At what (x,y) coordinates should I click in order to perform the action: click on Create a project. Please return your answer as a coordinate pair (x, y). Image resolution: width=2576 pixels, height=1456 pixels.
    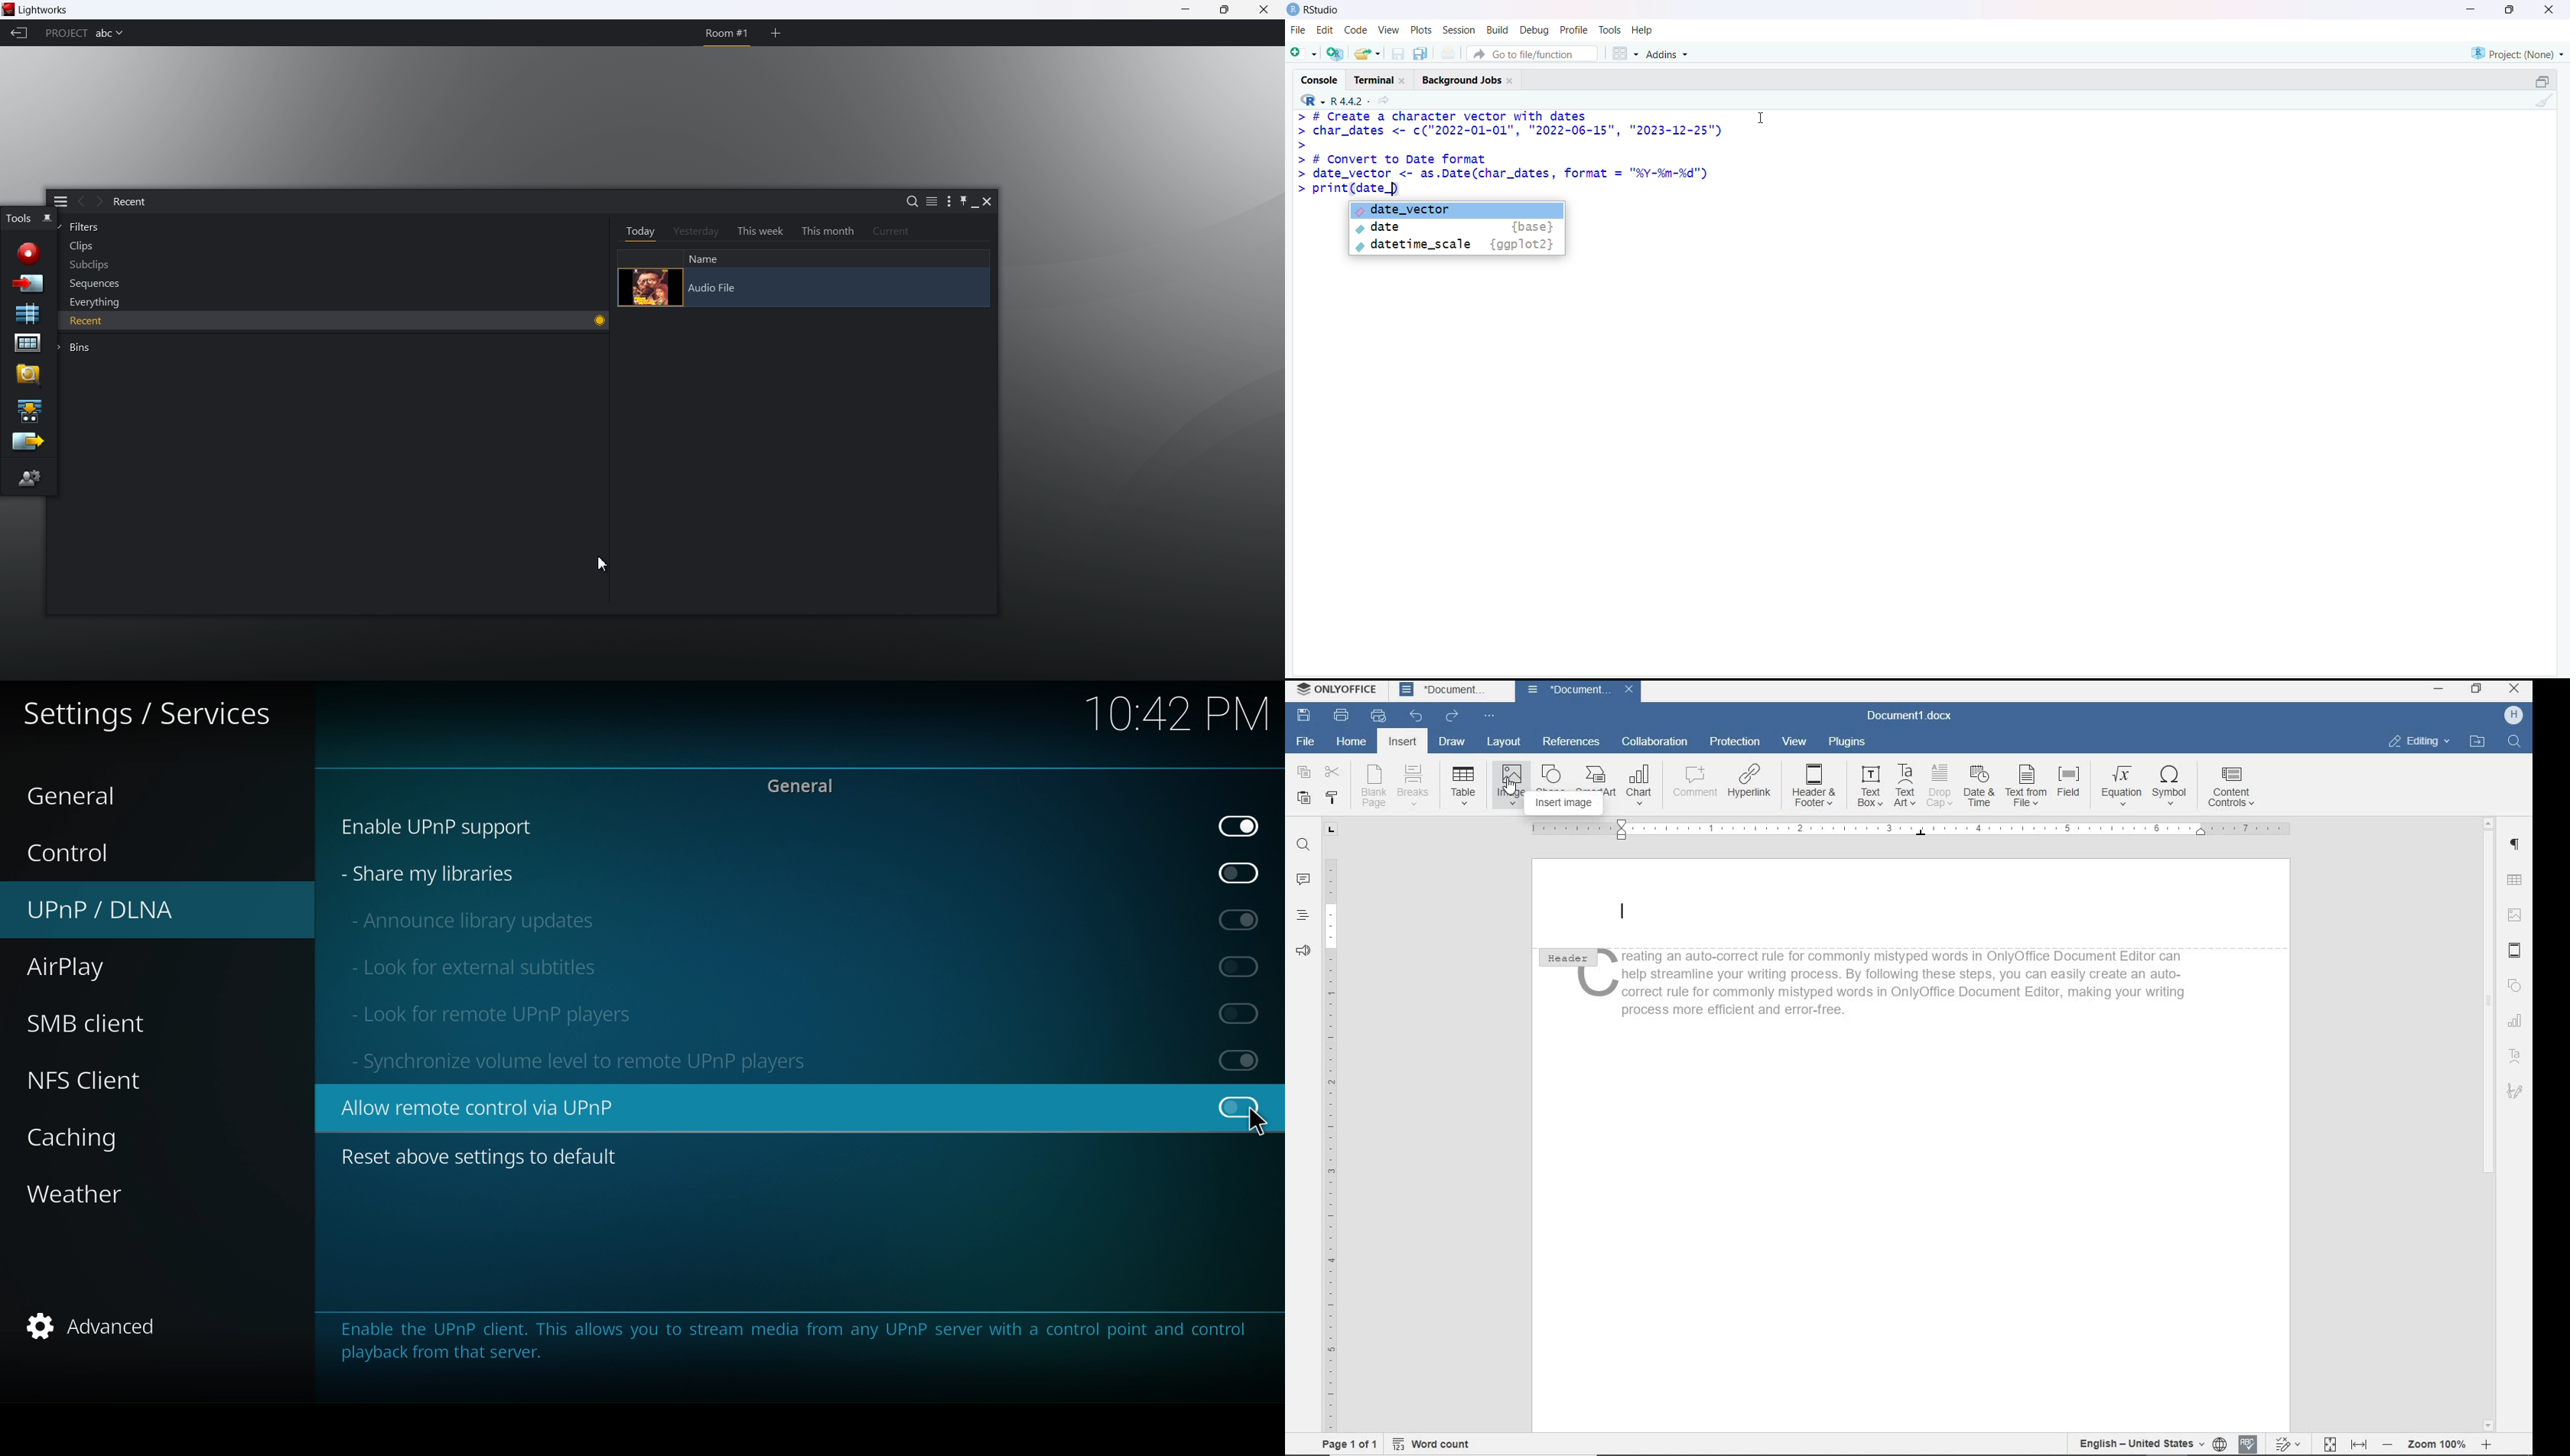
    Looking at the image, I should click on (1338, 52).